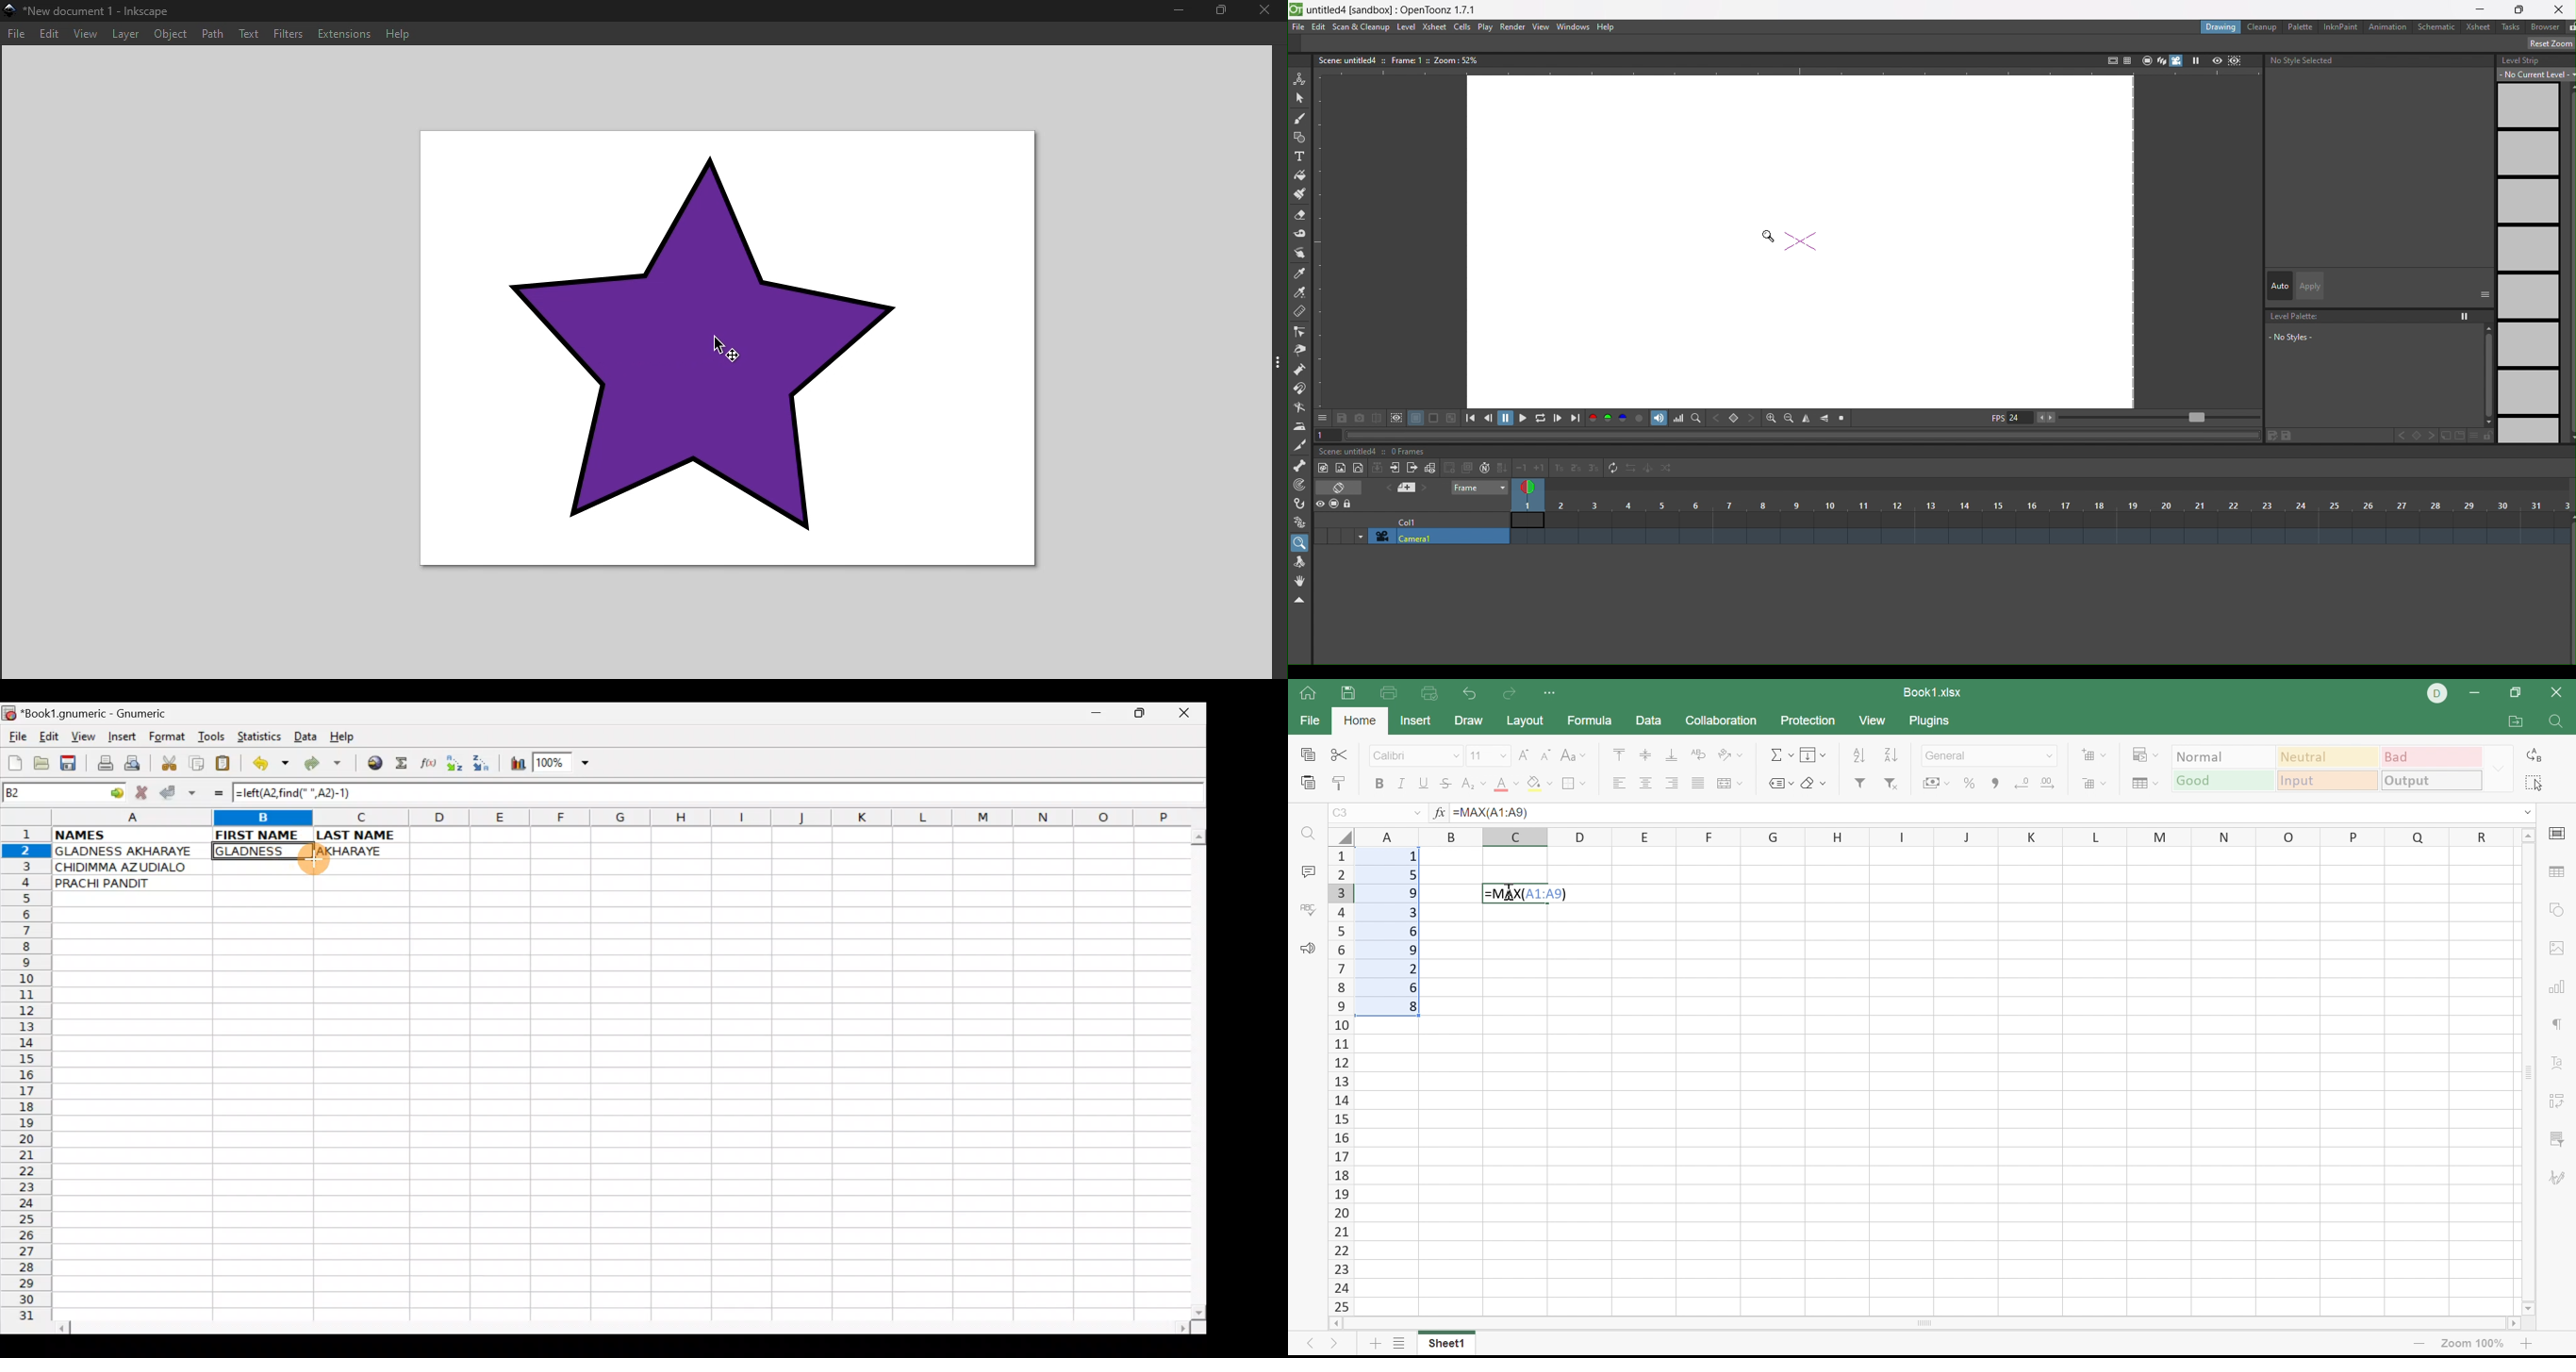  Describe the element at coordinates (2529, 816) in the screenshot. I see `Drop Down` at that location.